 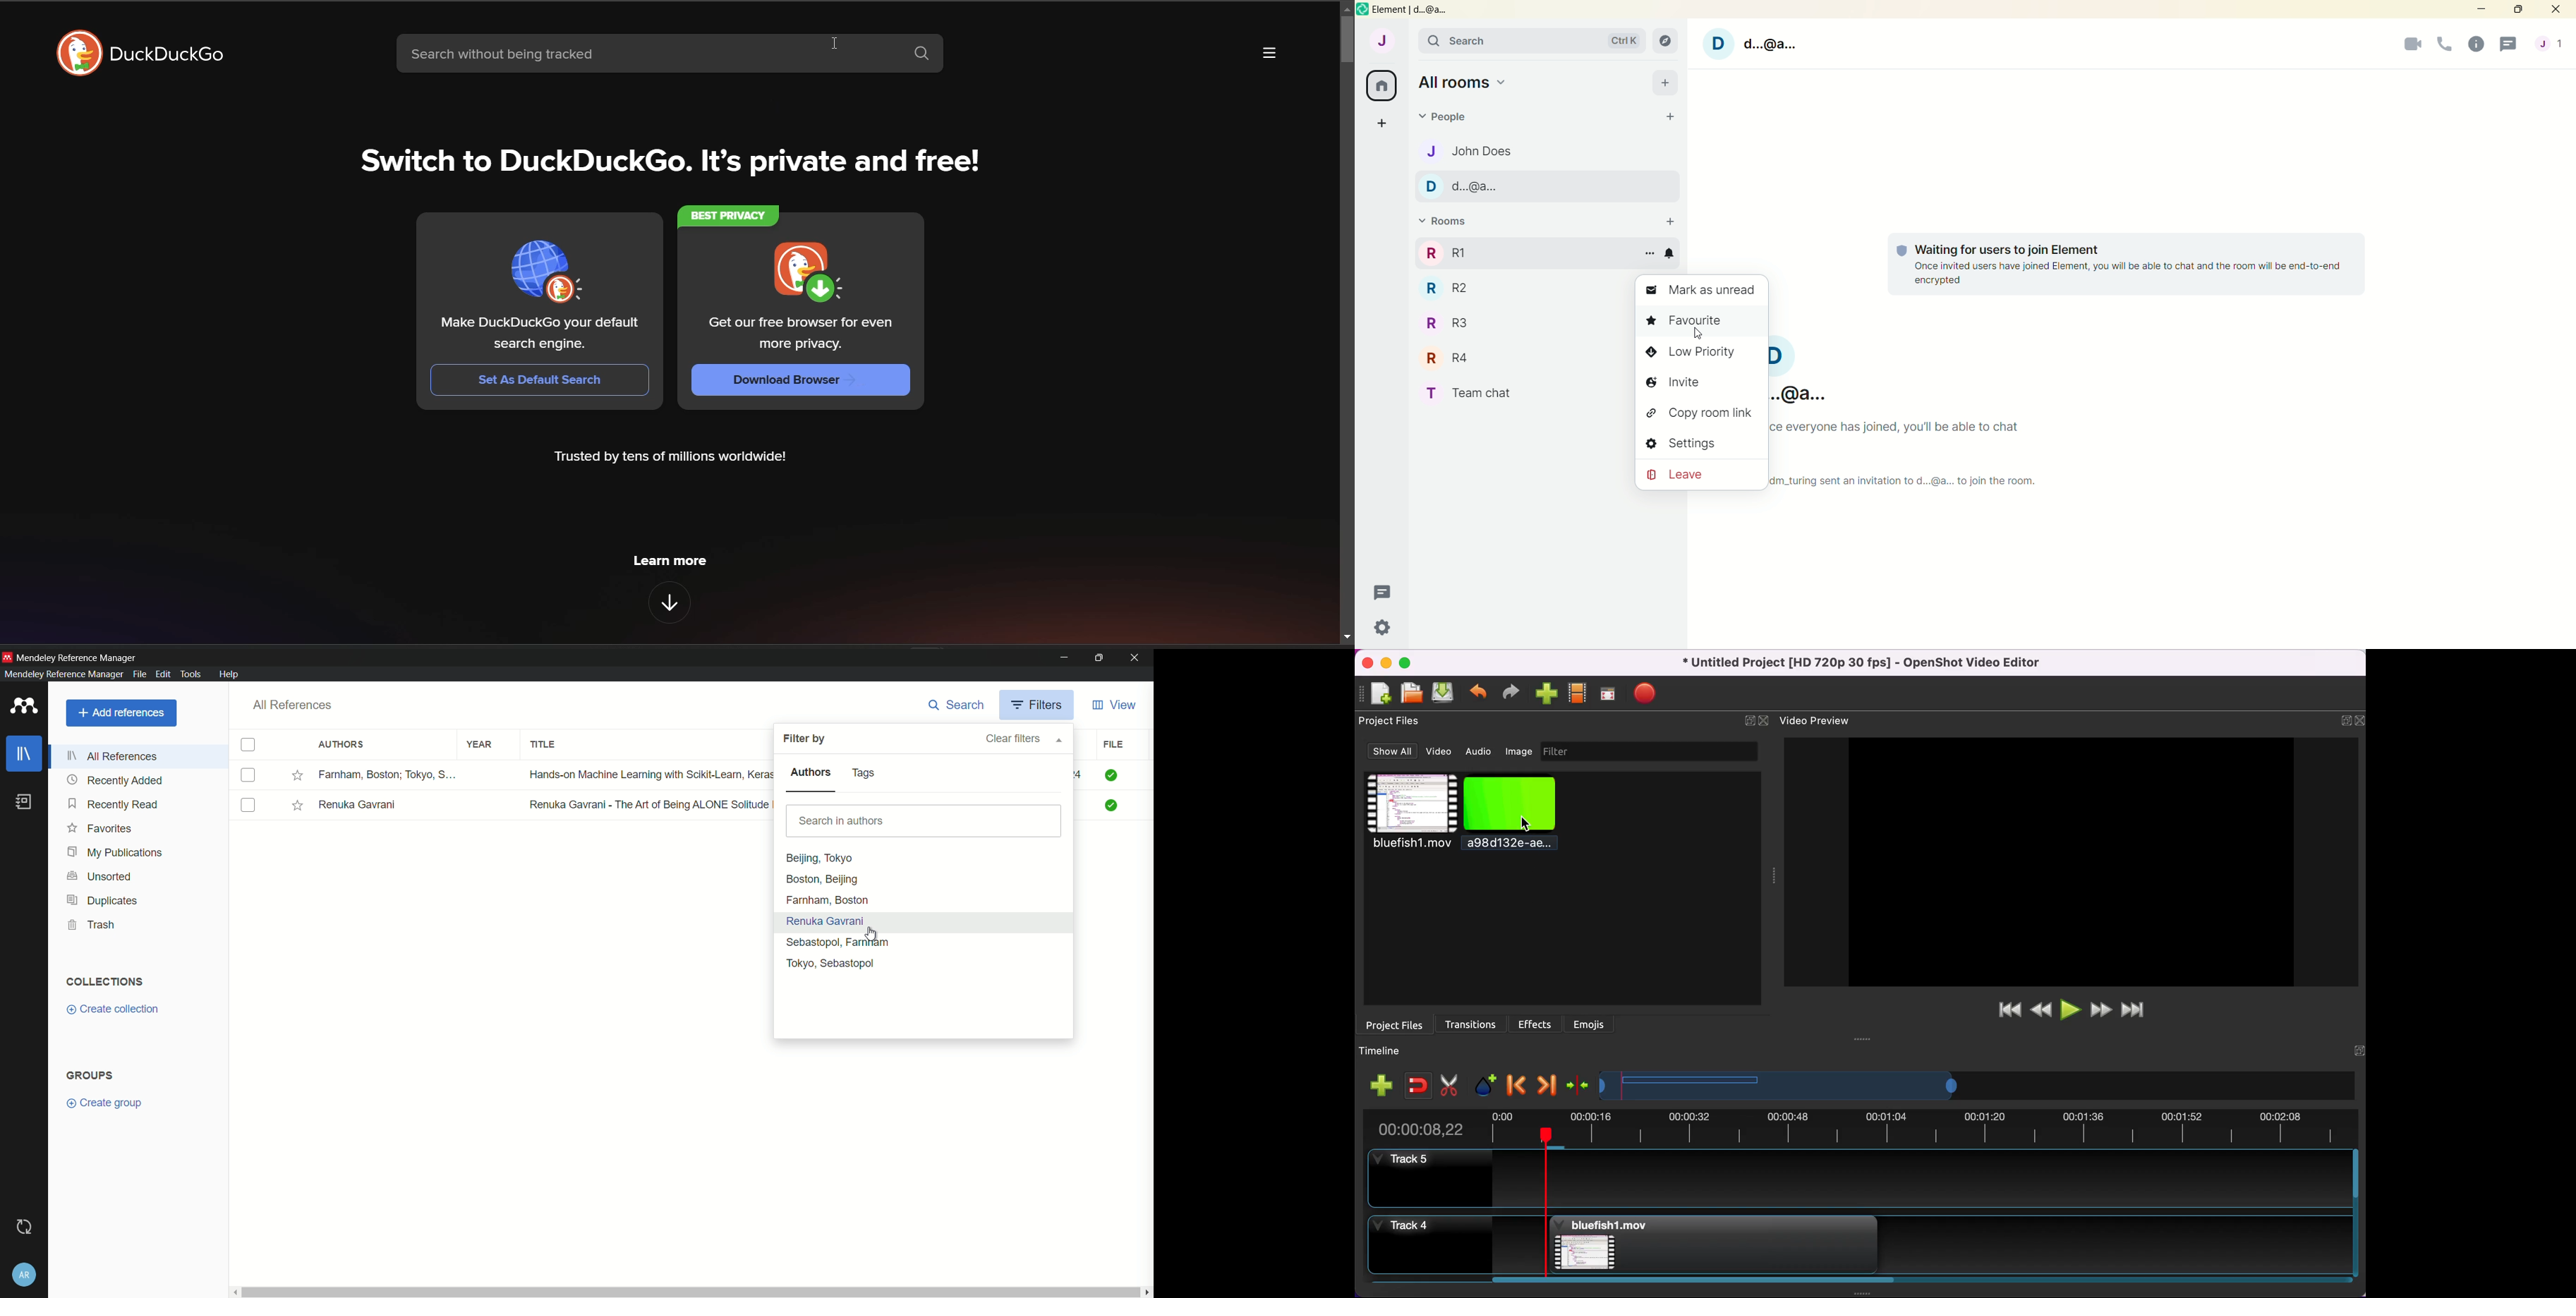 What do you see at coordinates (1647, 251) in the screenshot?
I see `More Options` at bounding box center [1647, 251].